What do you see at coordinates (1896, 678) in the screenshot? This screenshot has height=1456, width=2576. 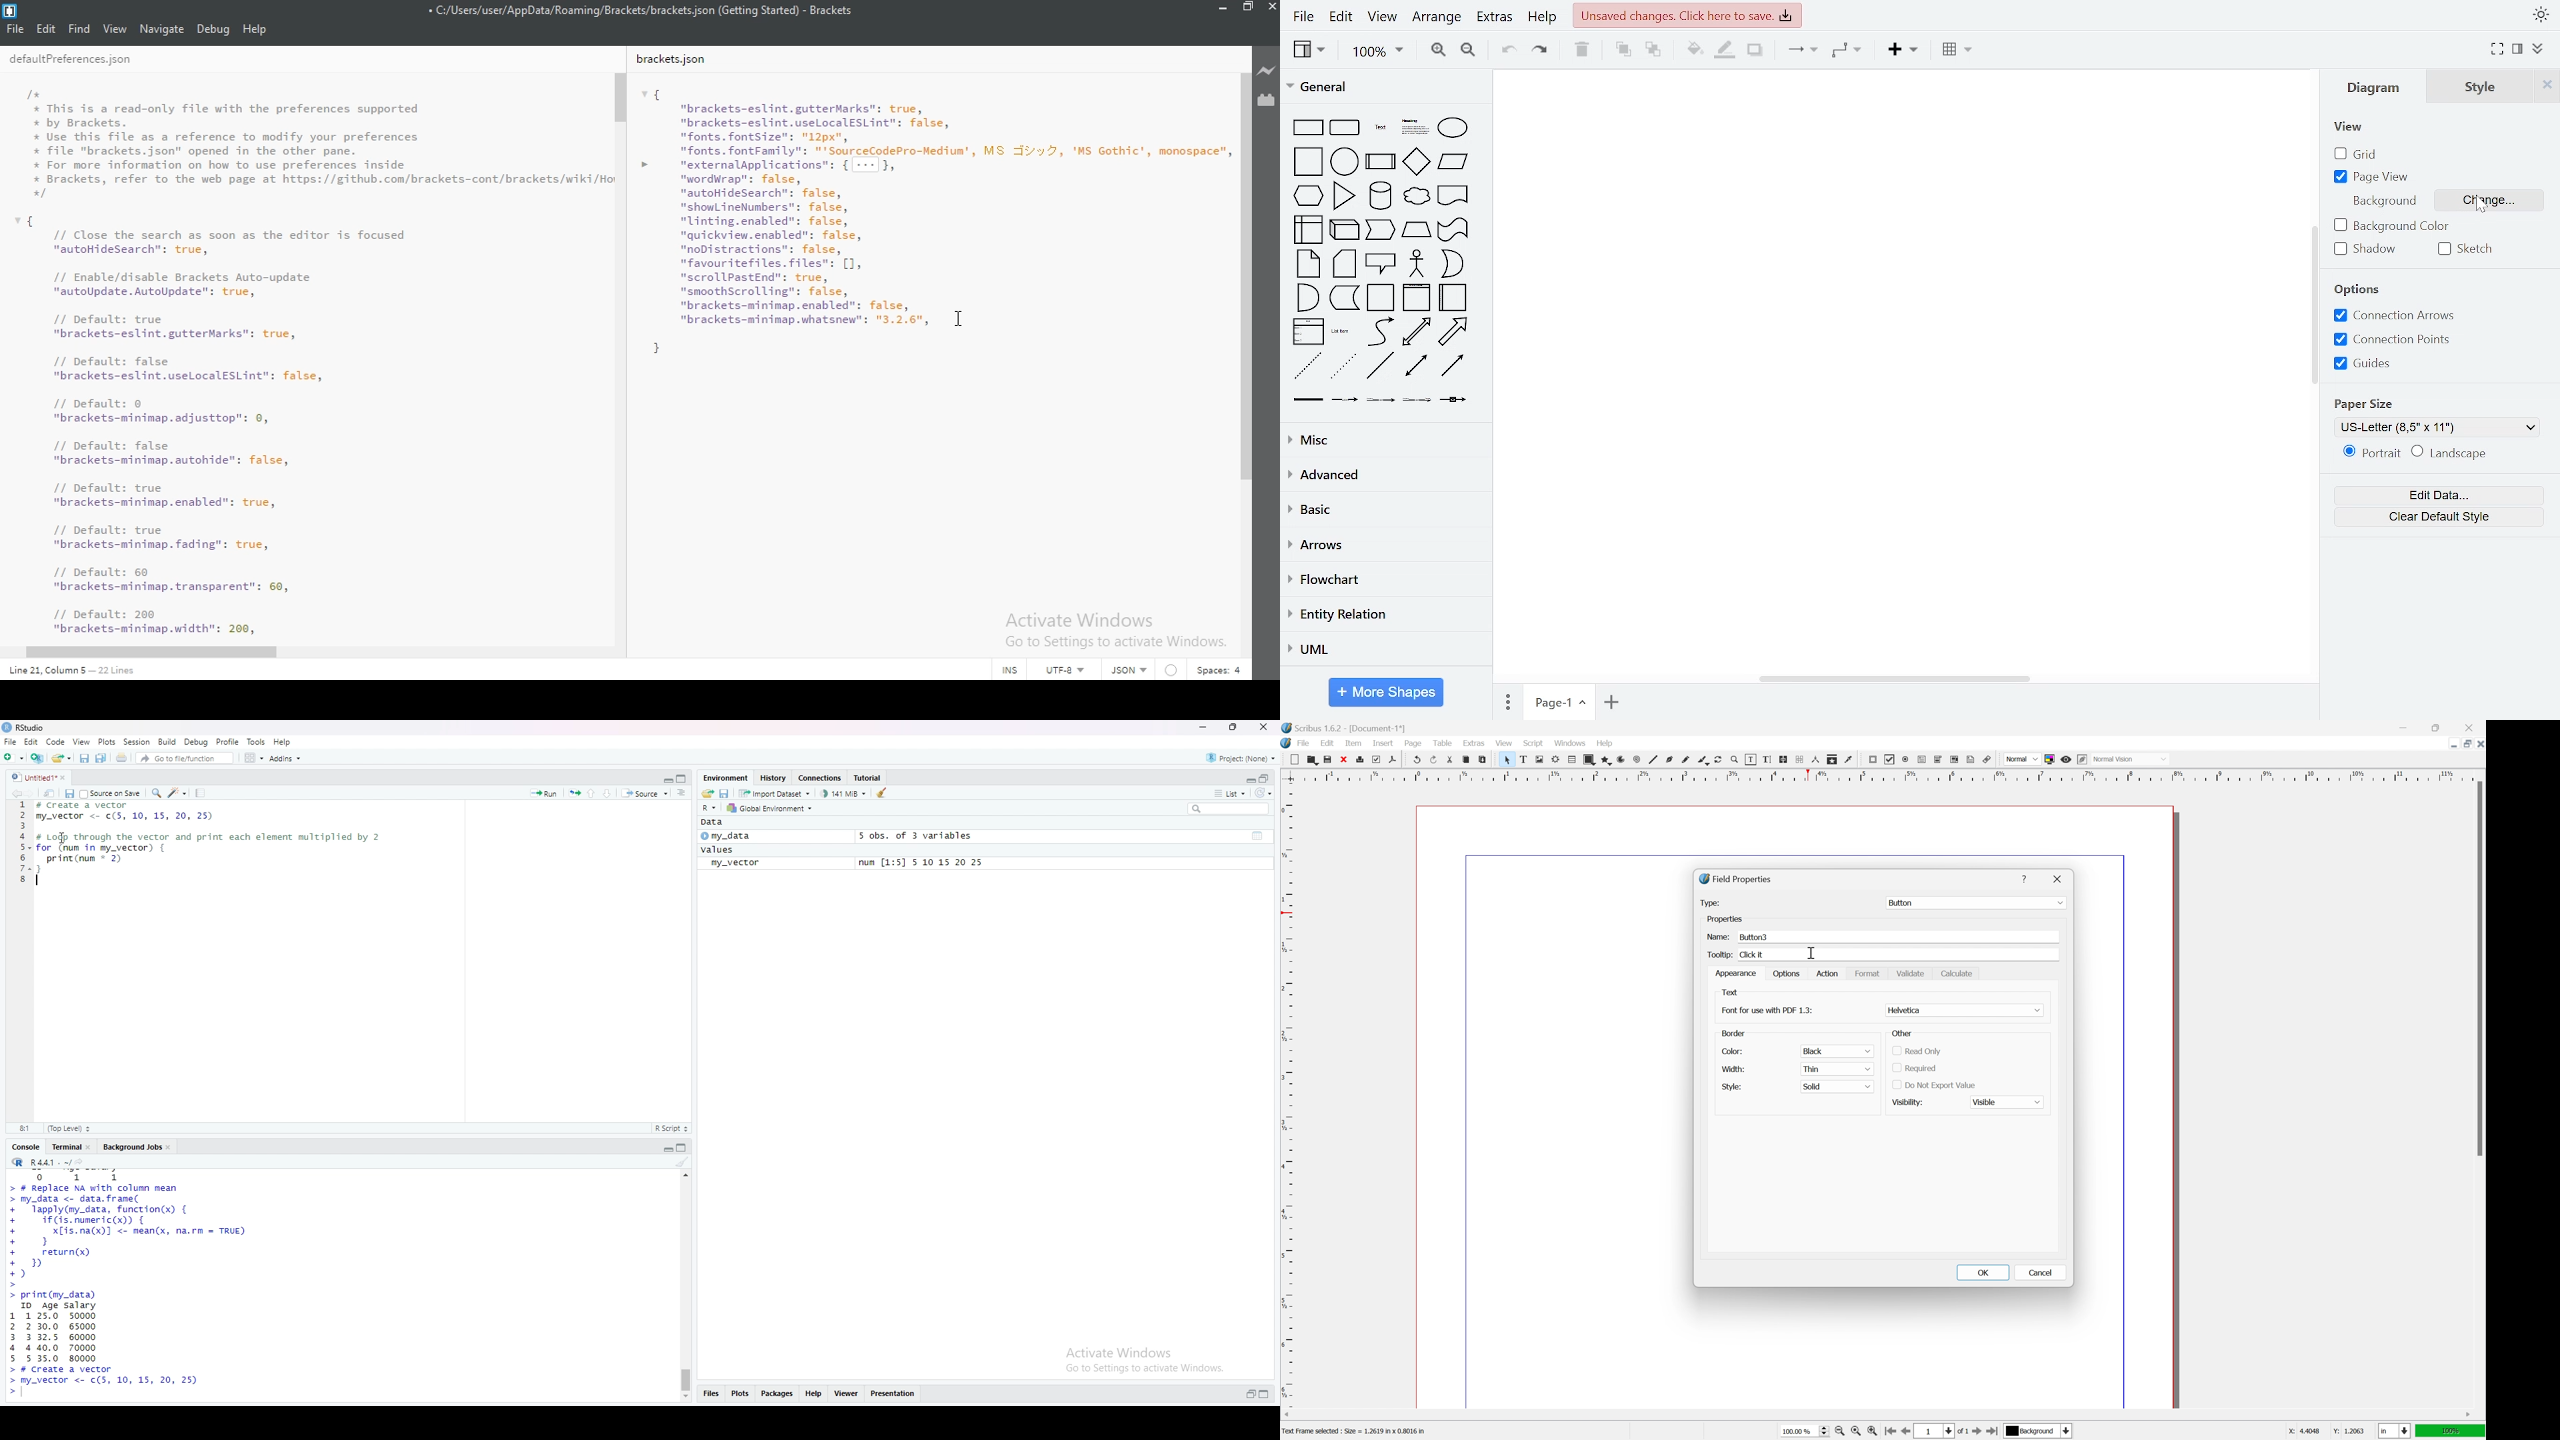 I see `horizontal scrollbar` at bounding box center [1896, 678].